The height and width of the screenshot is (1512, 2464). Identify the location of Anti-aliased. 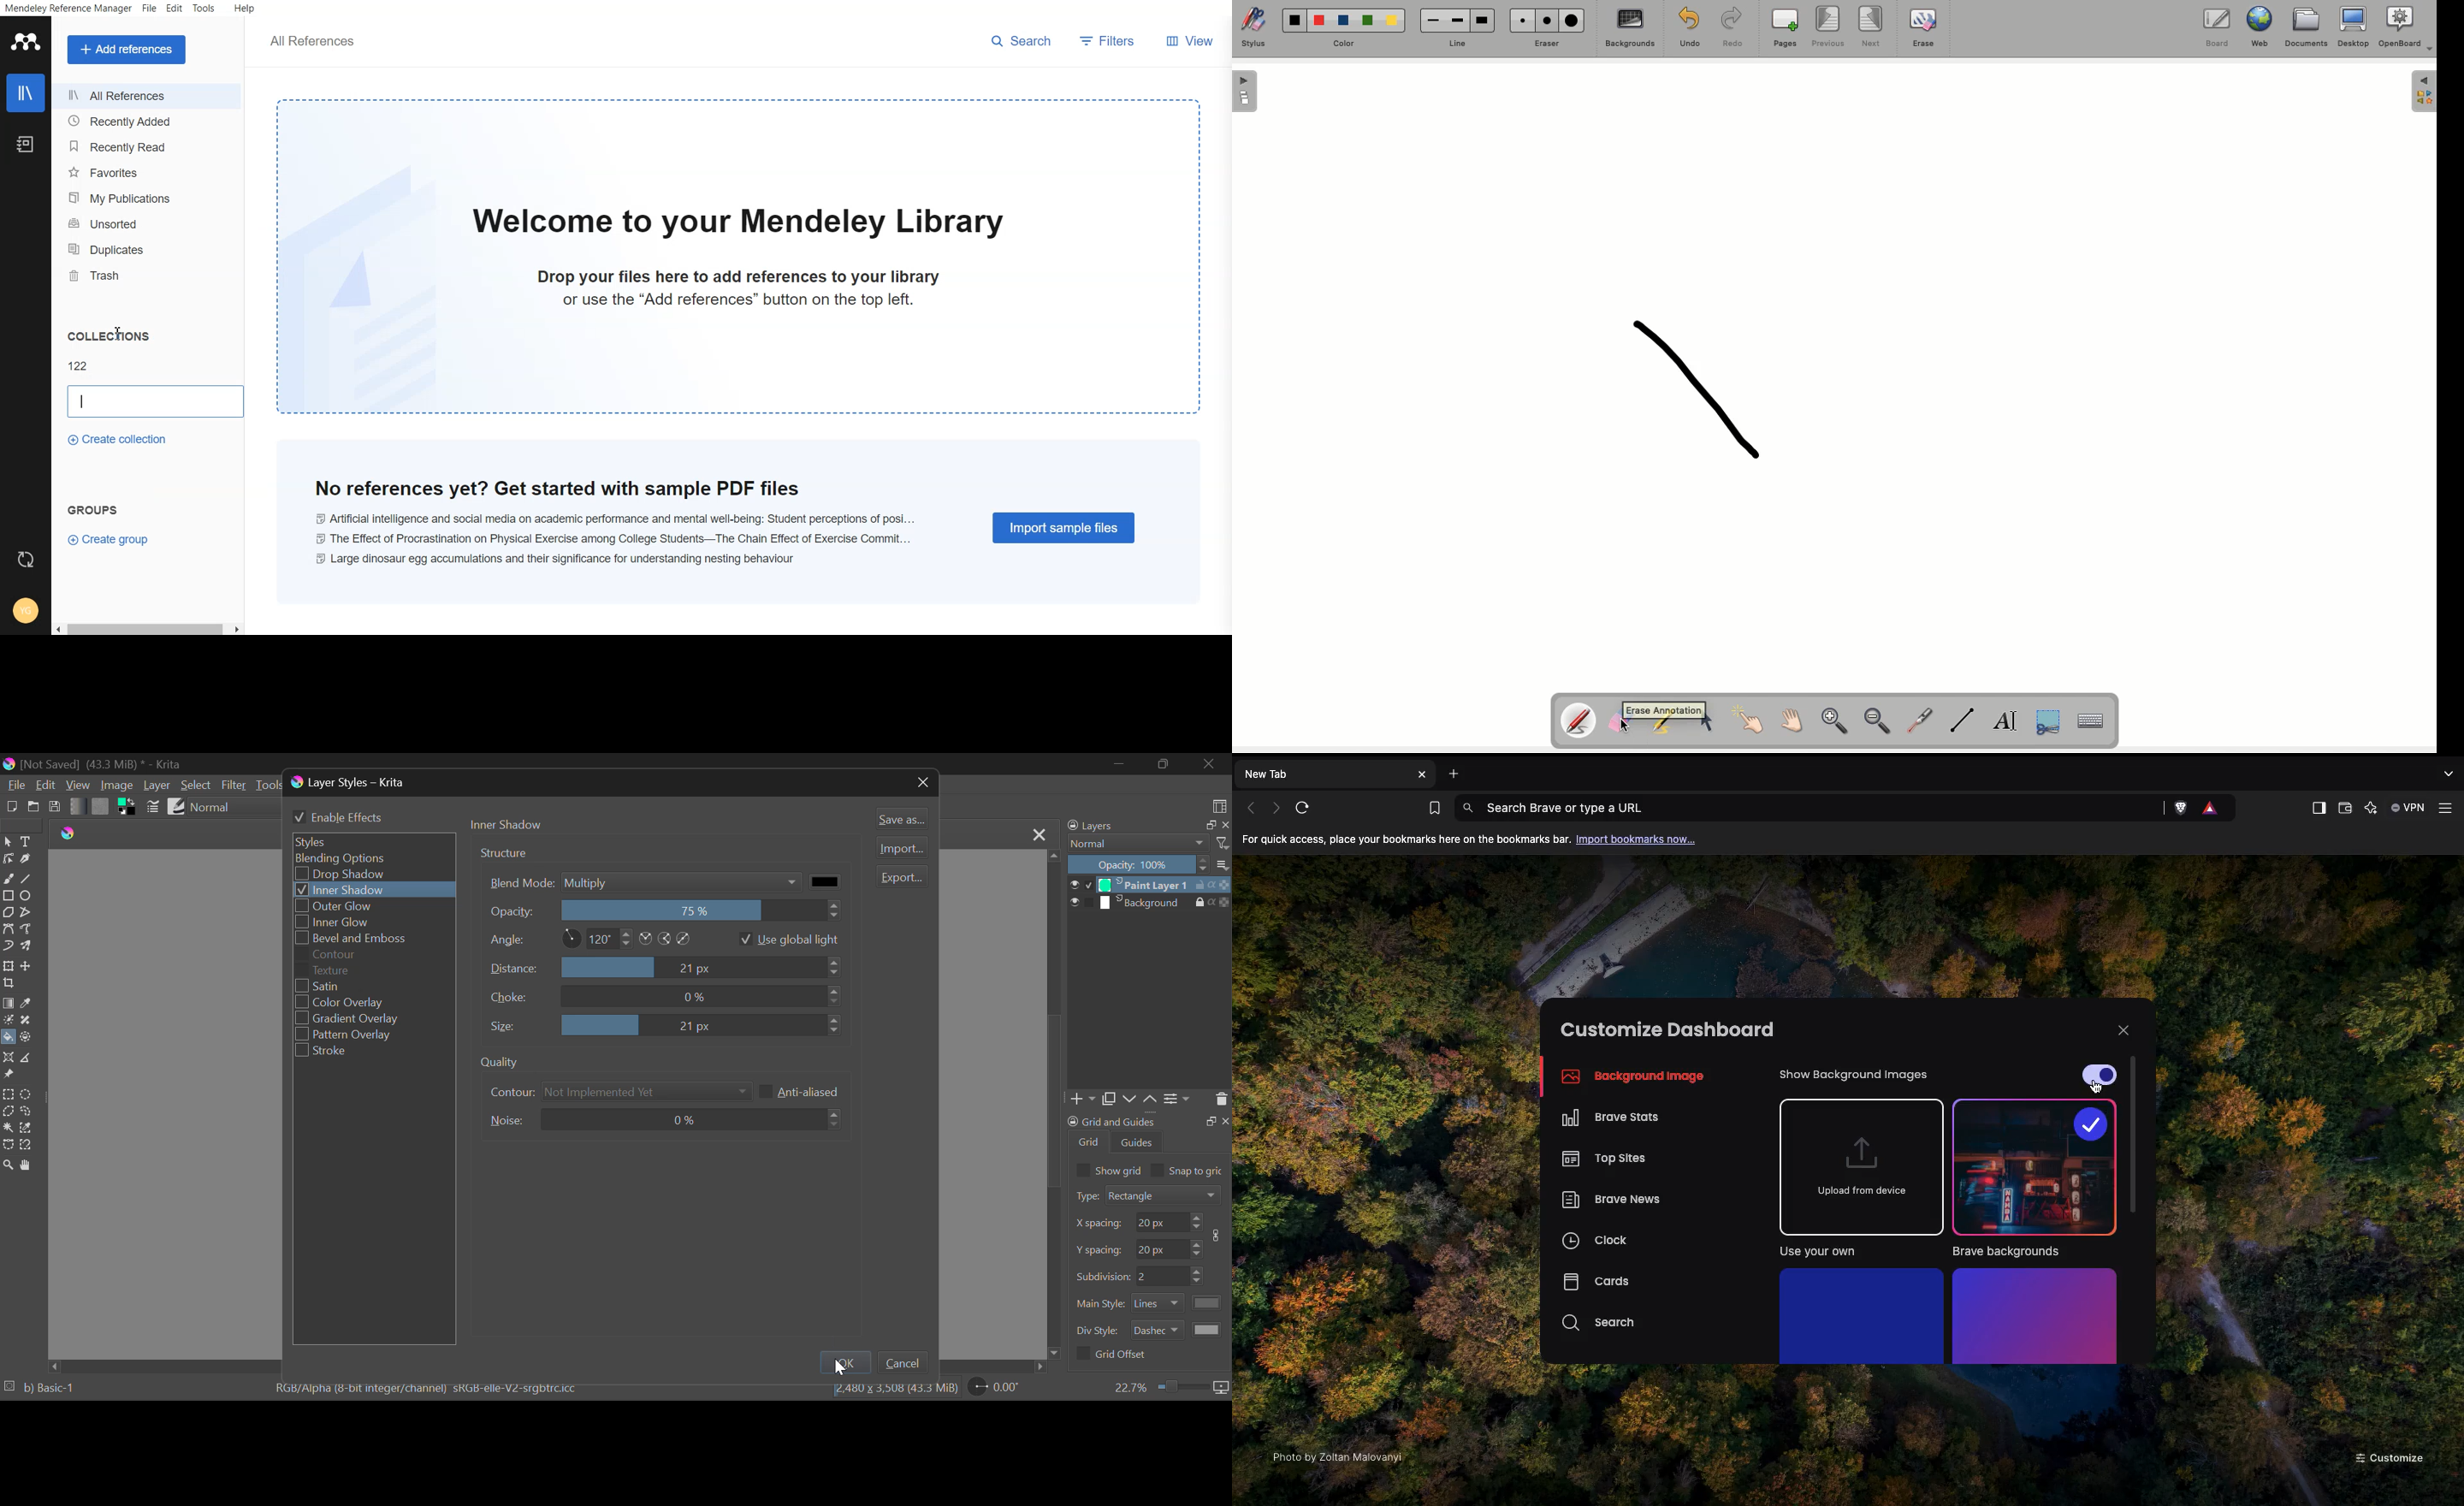
(801, 1088).